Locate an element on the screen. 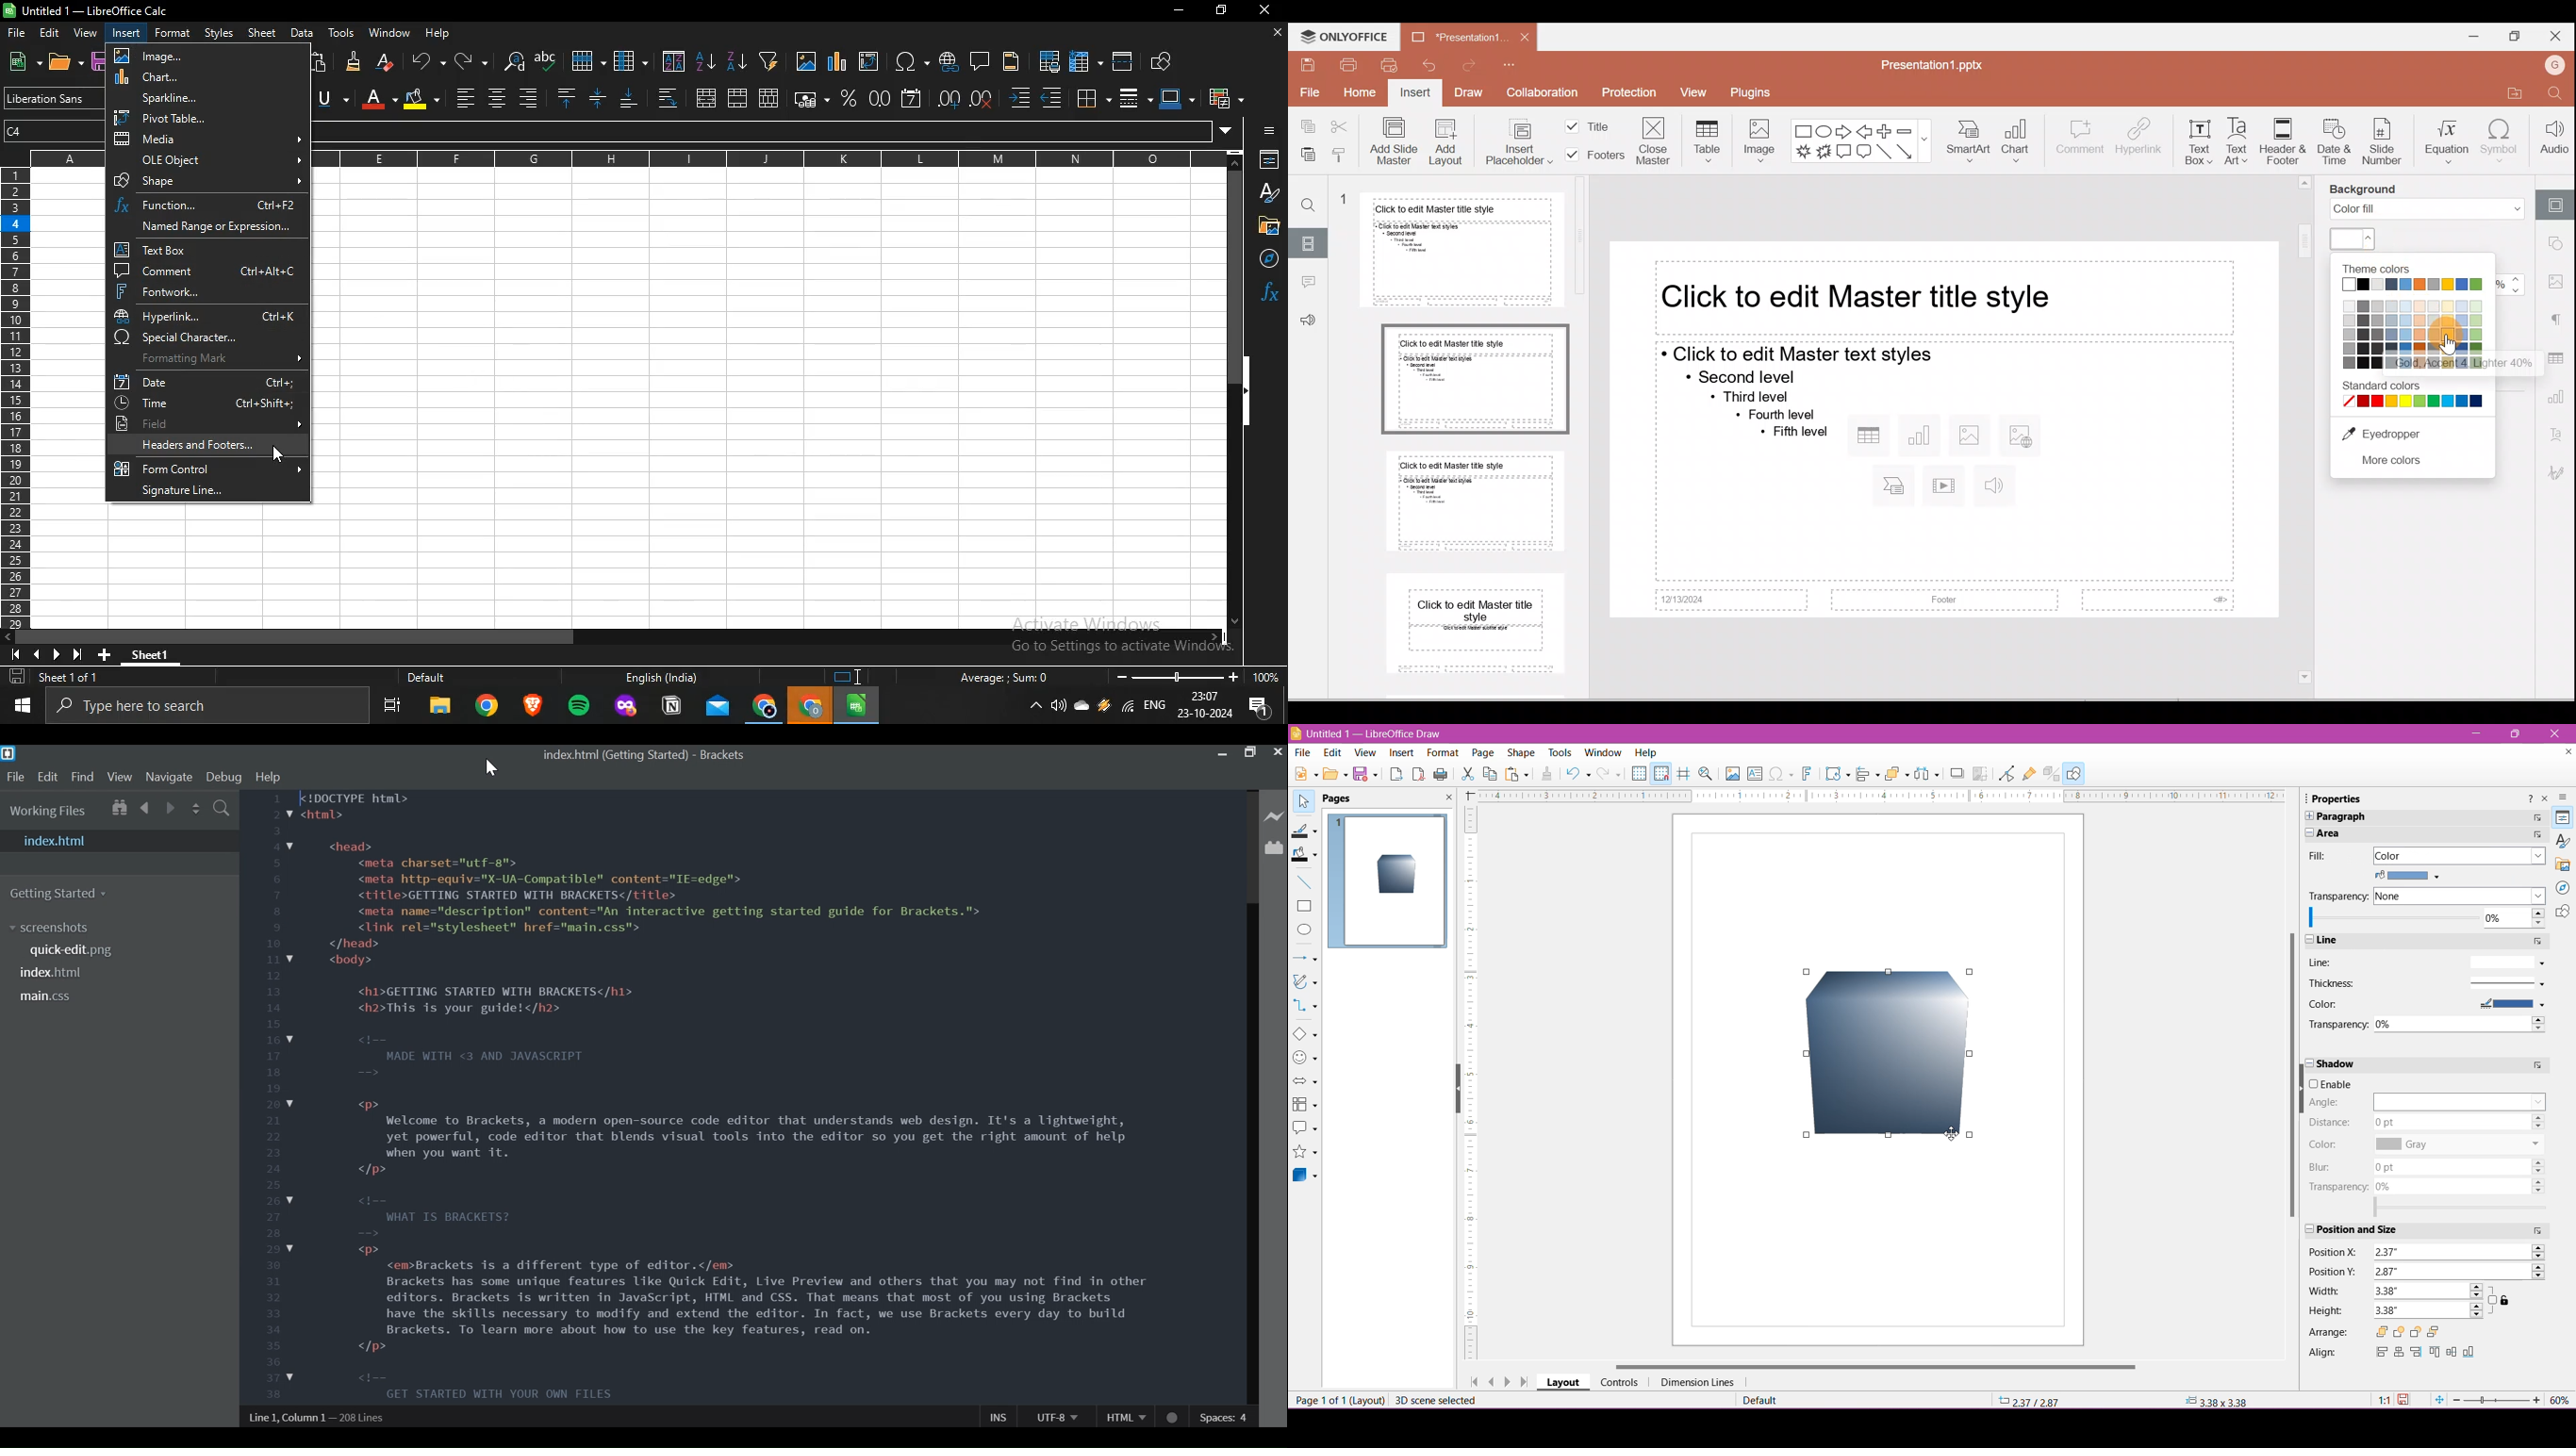  Debug is located at coordinates (225, 778).